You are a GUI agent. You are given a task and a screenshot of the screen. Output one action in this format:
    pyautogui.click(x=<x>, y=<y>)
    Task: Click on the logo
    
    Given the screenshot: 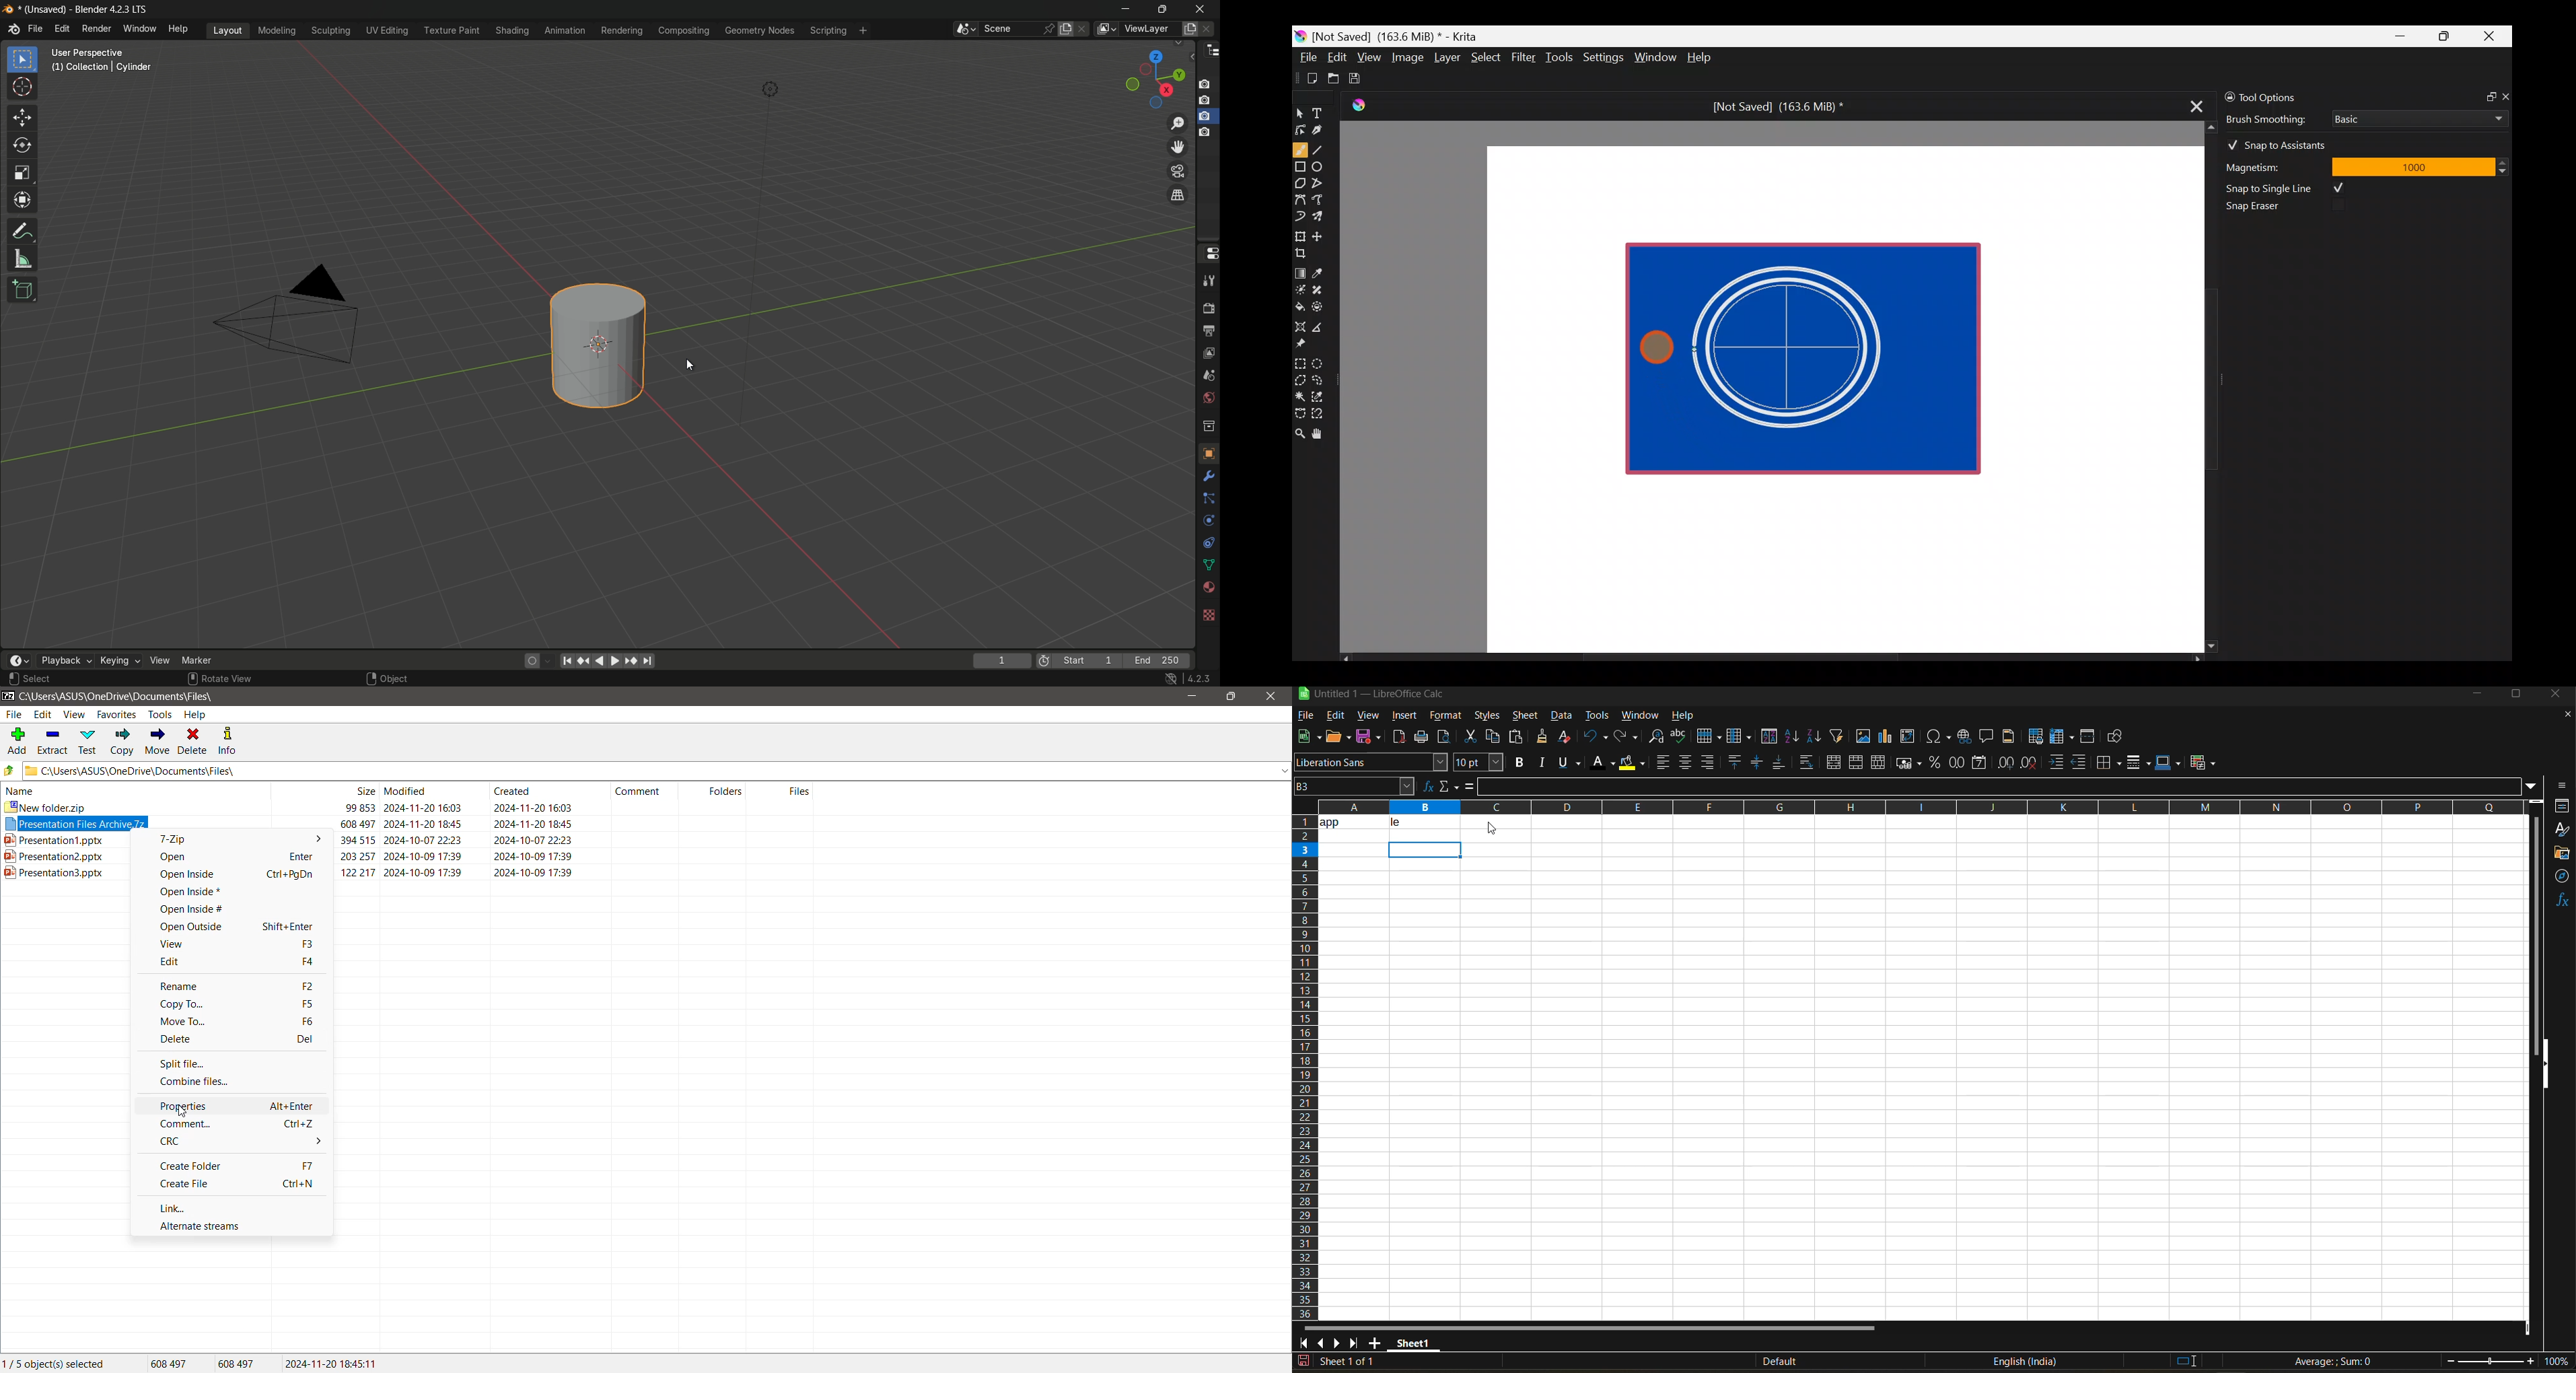 What is the action you would take?
    pyautogui.click(x=13, y=29)
    